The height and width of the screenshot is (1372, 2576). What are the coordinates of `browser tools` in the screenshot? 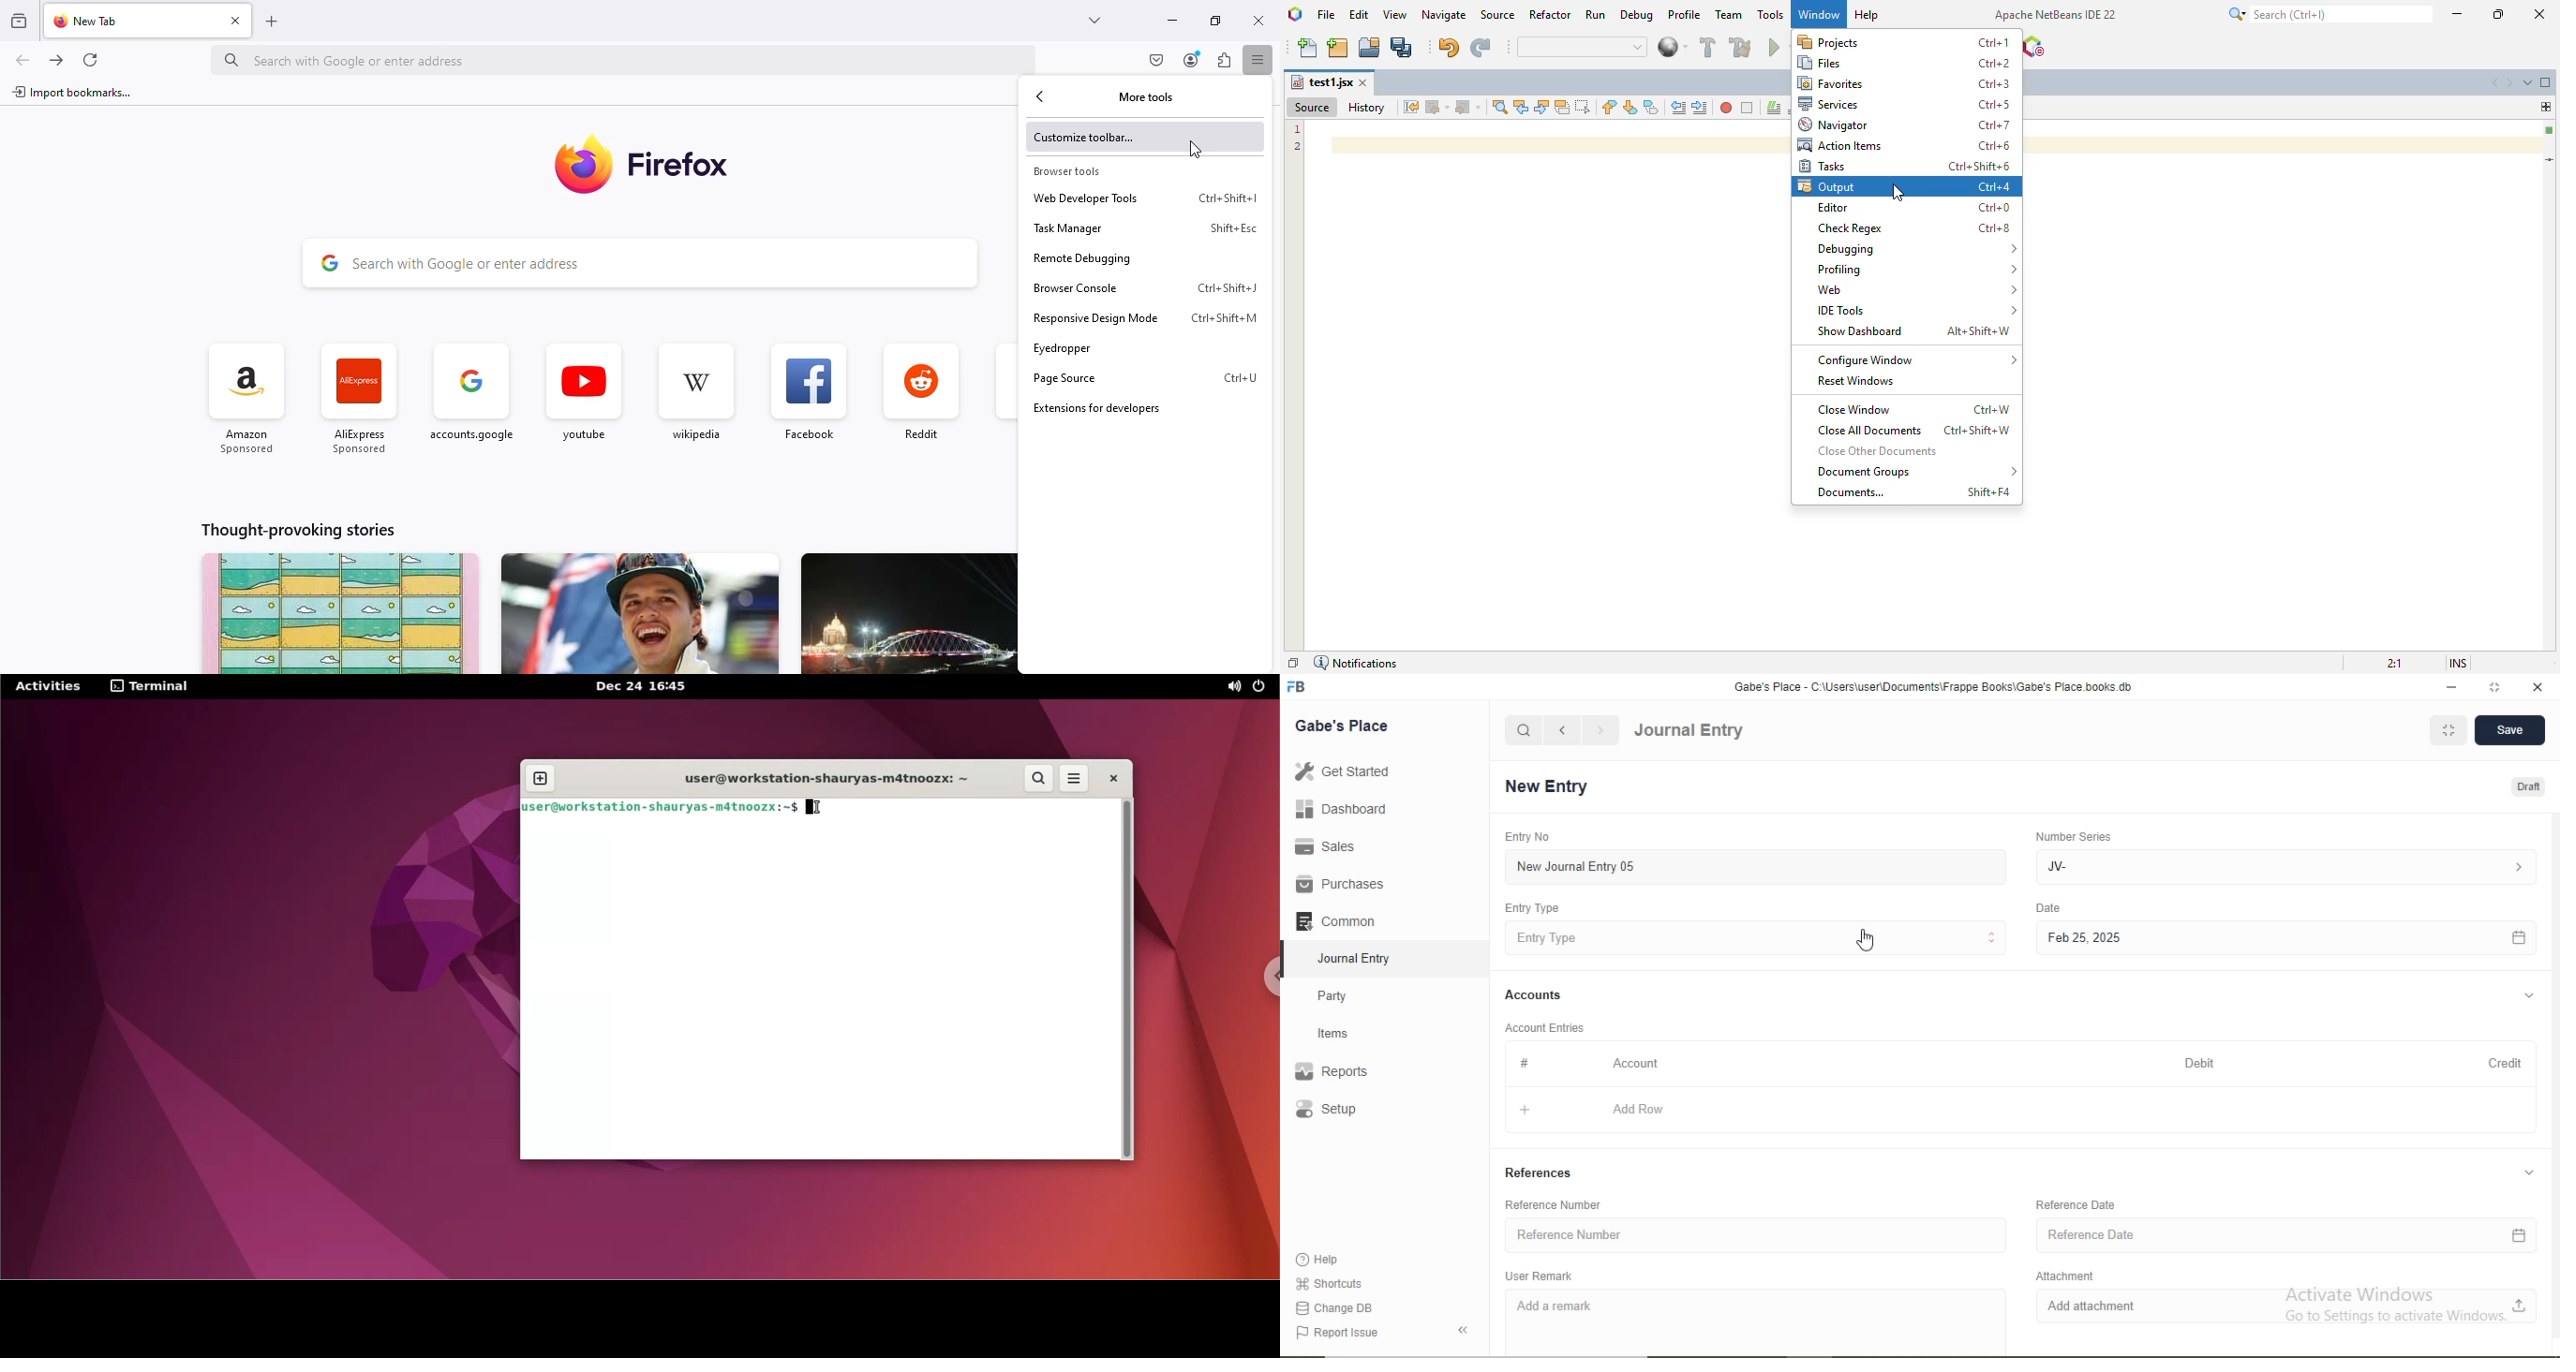 It's located at (1065, 171).